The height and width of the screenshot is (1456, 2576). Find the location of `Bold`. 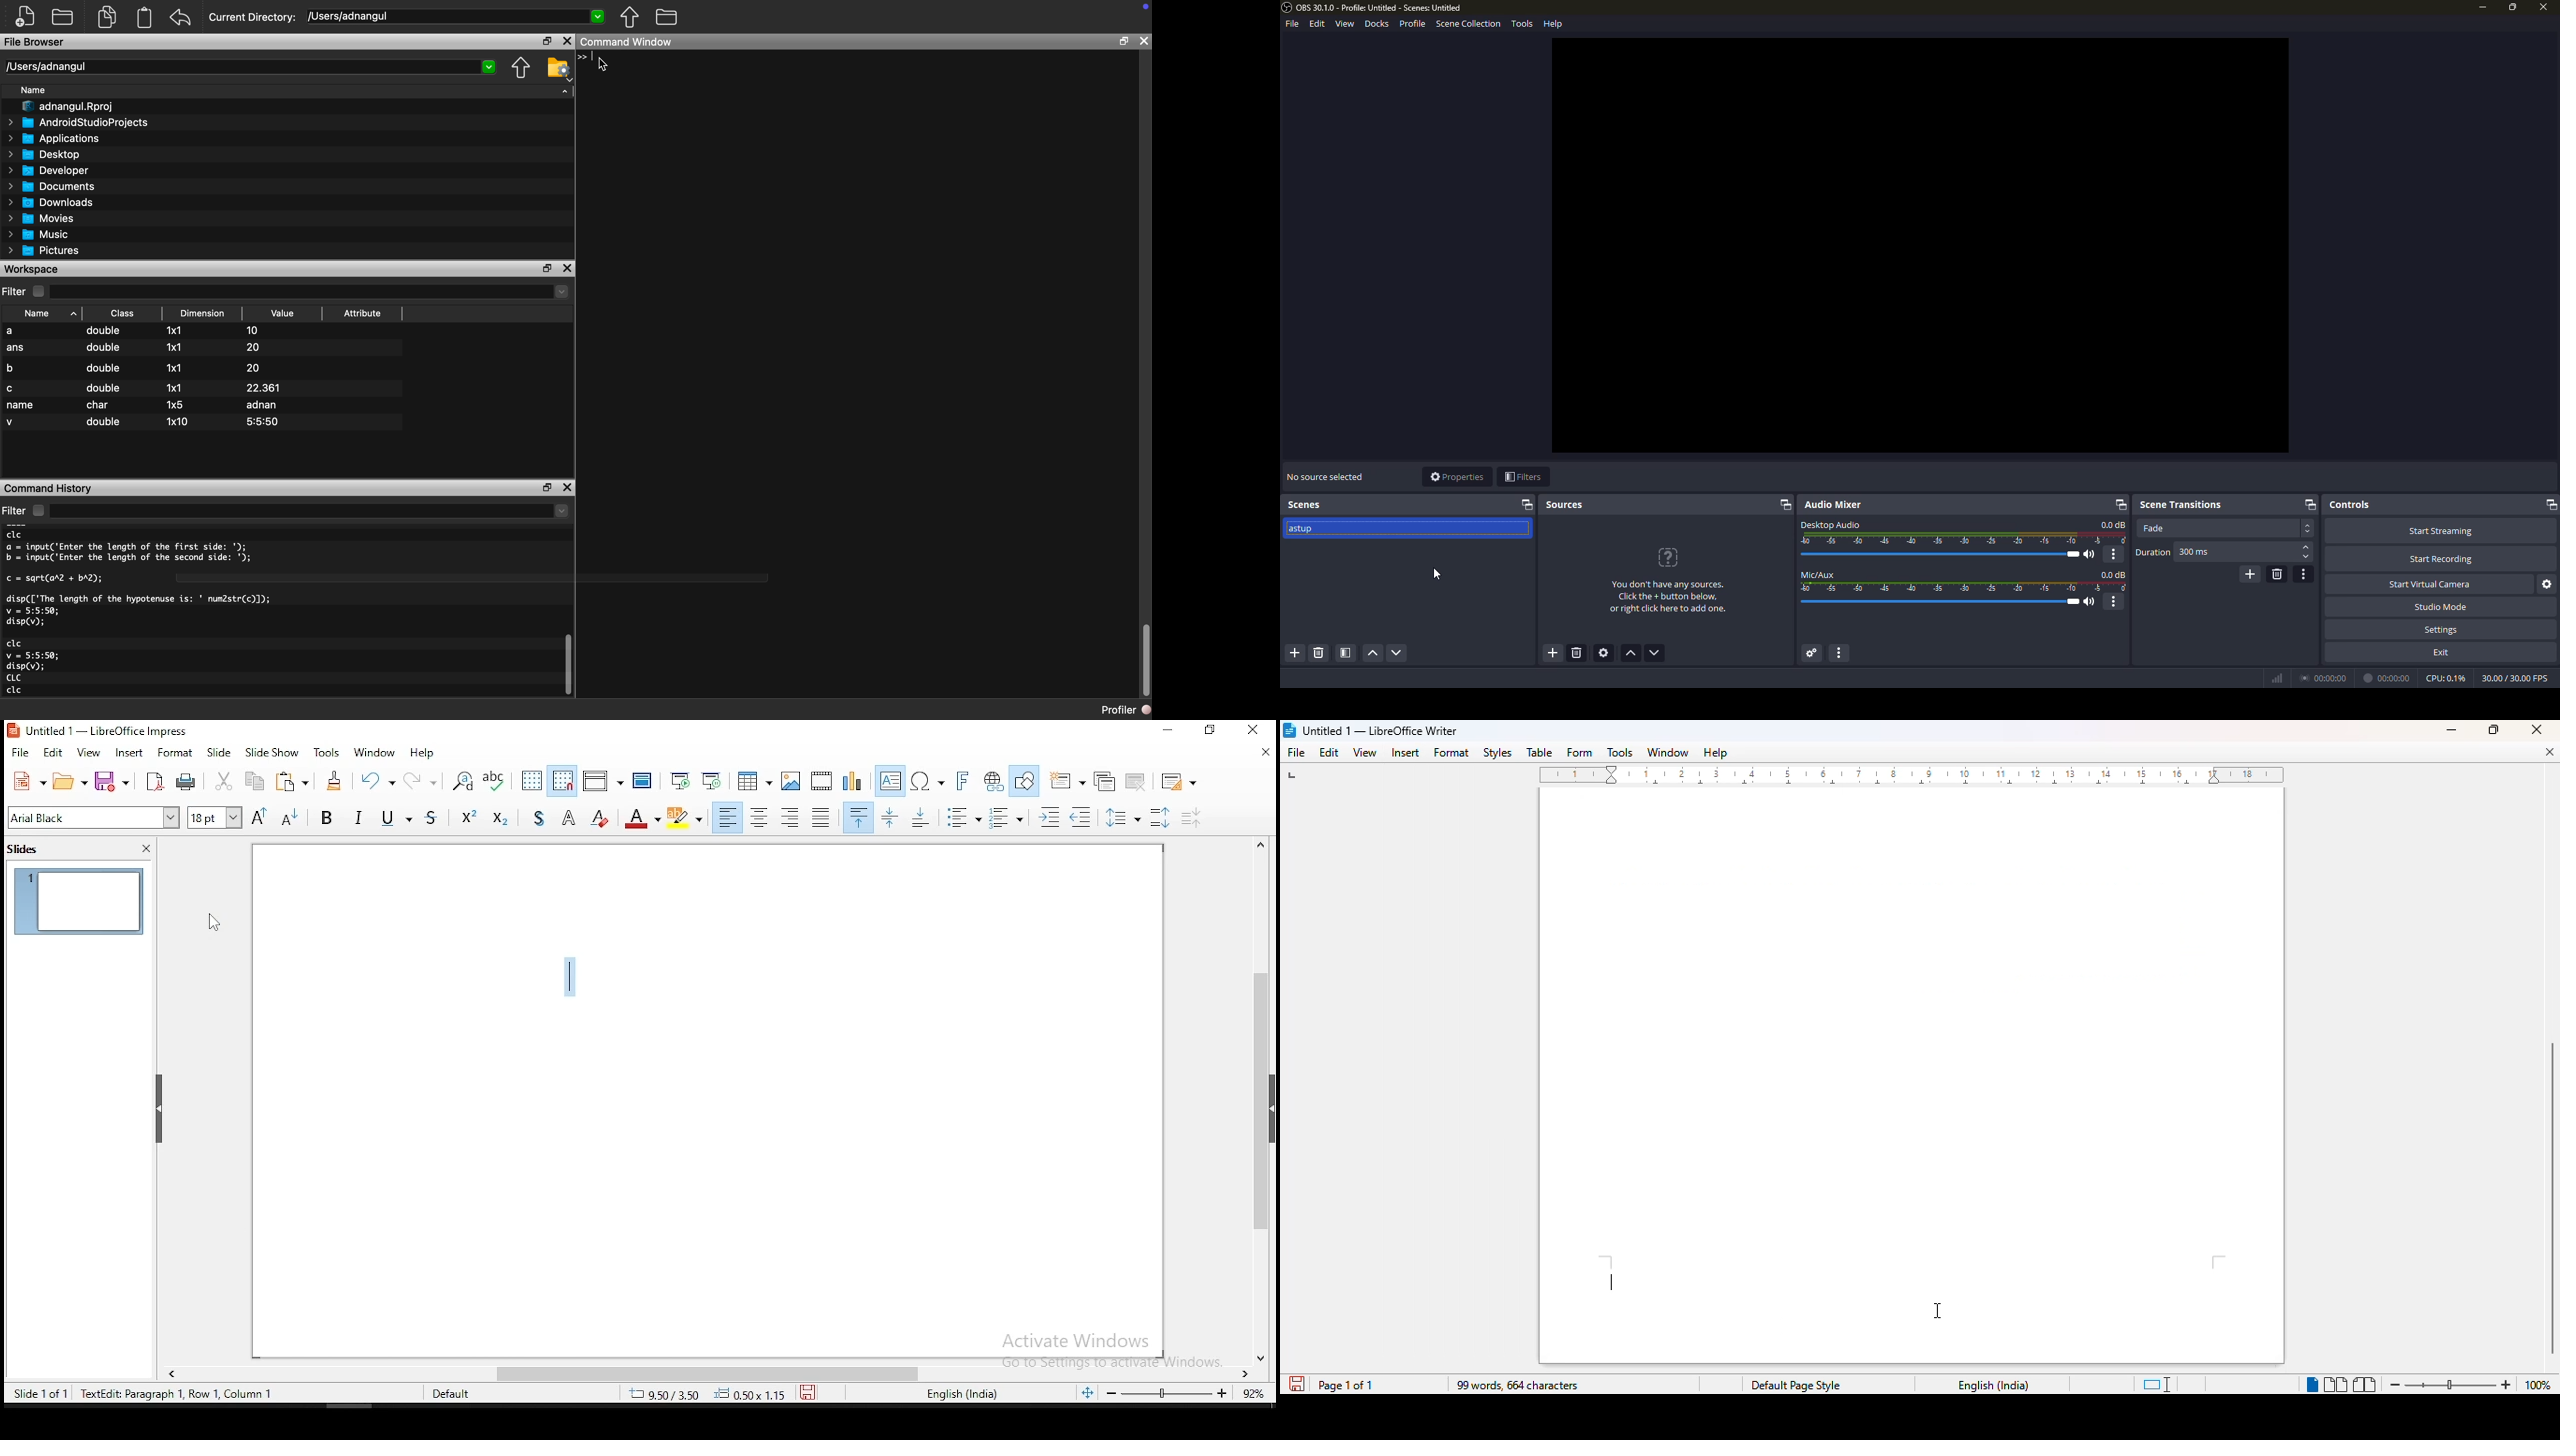

Bold is located at coordinates (327, 816).